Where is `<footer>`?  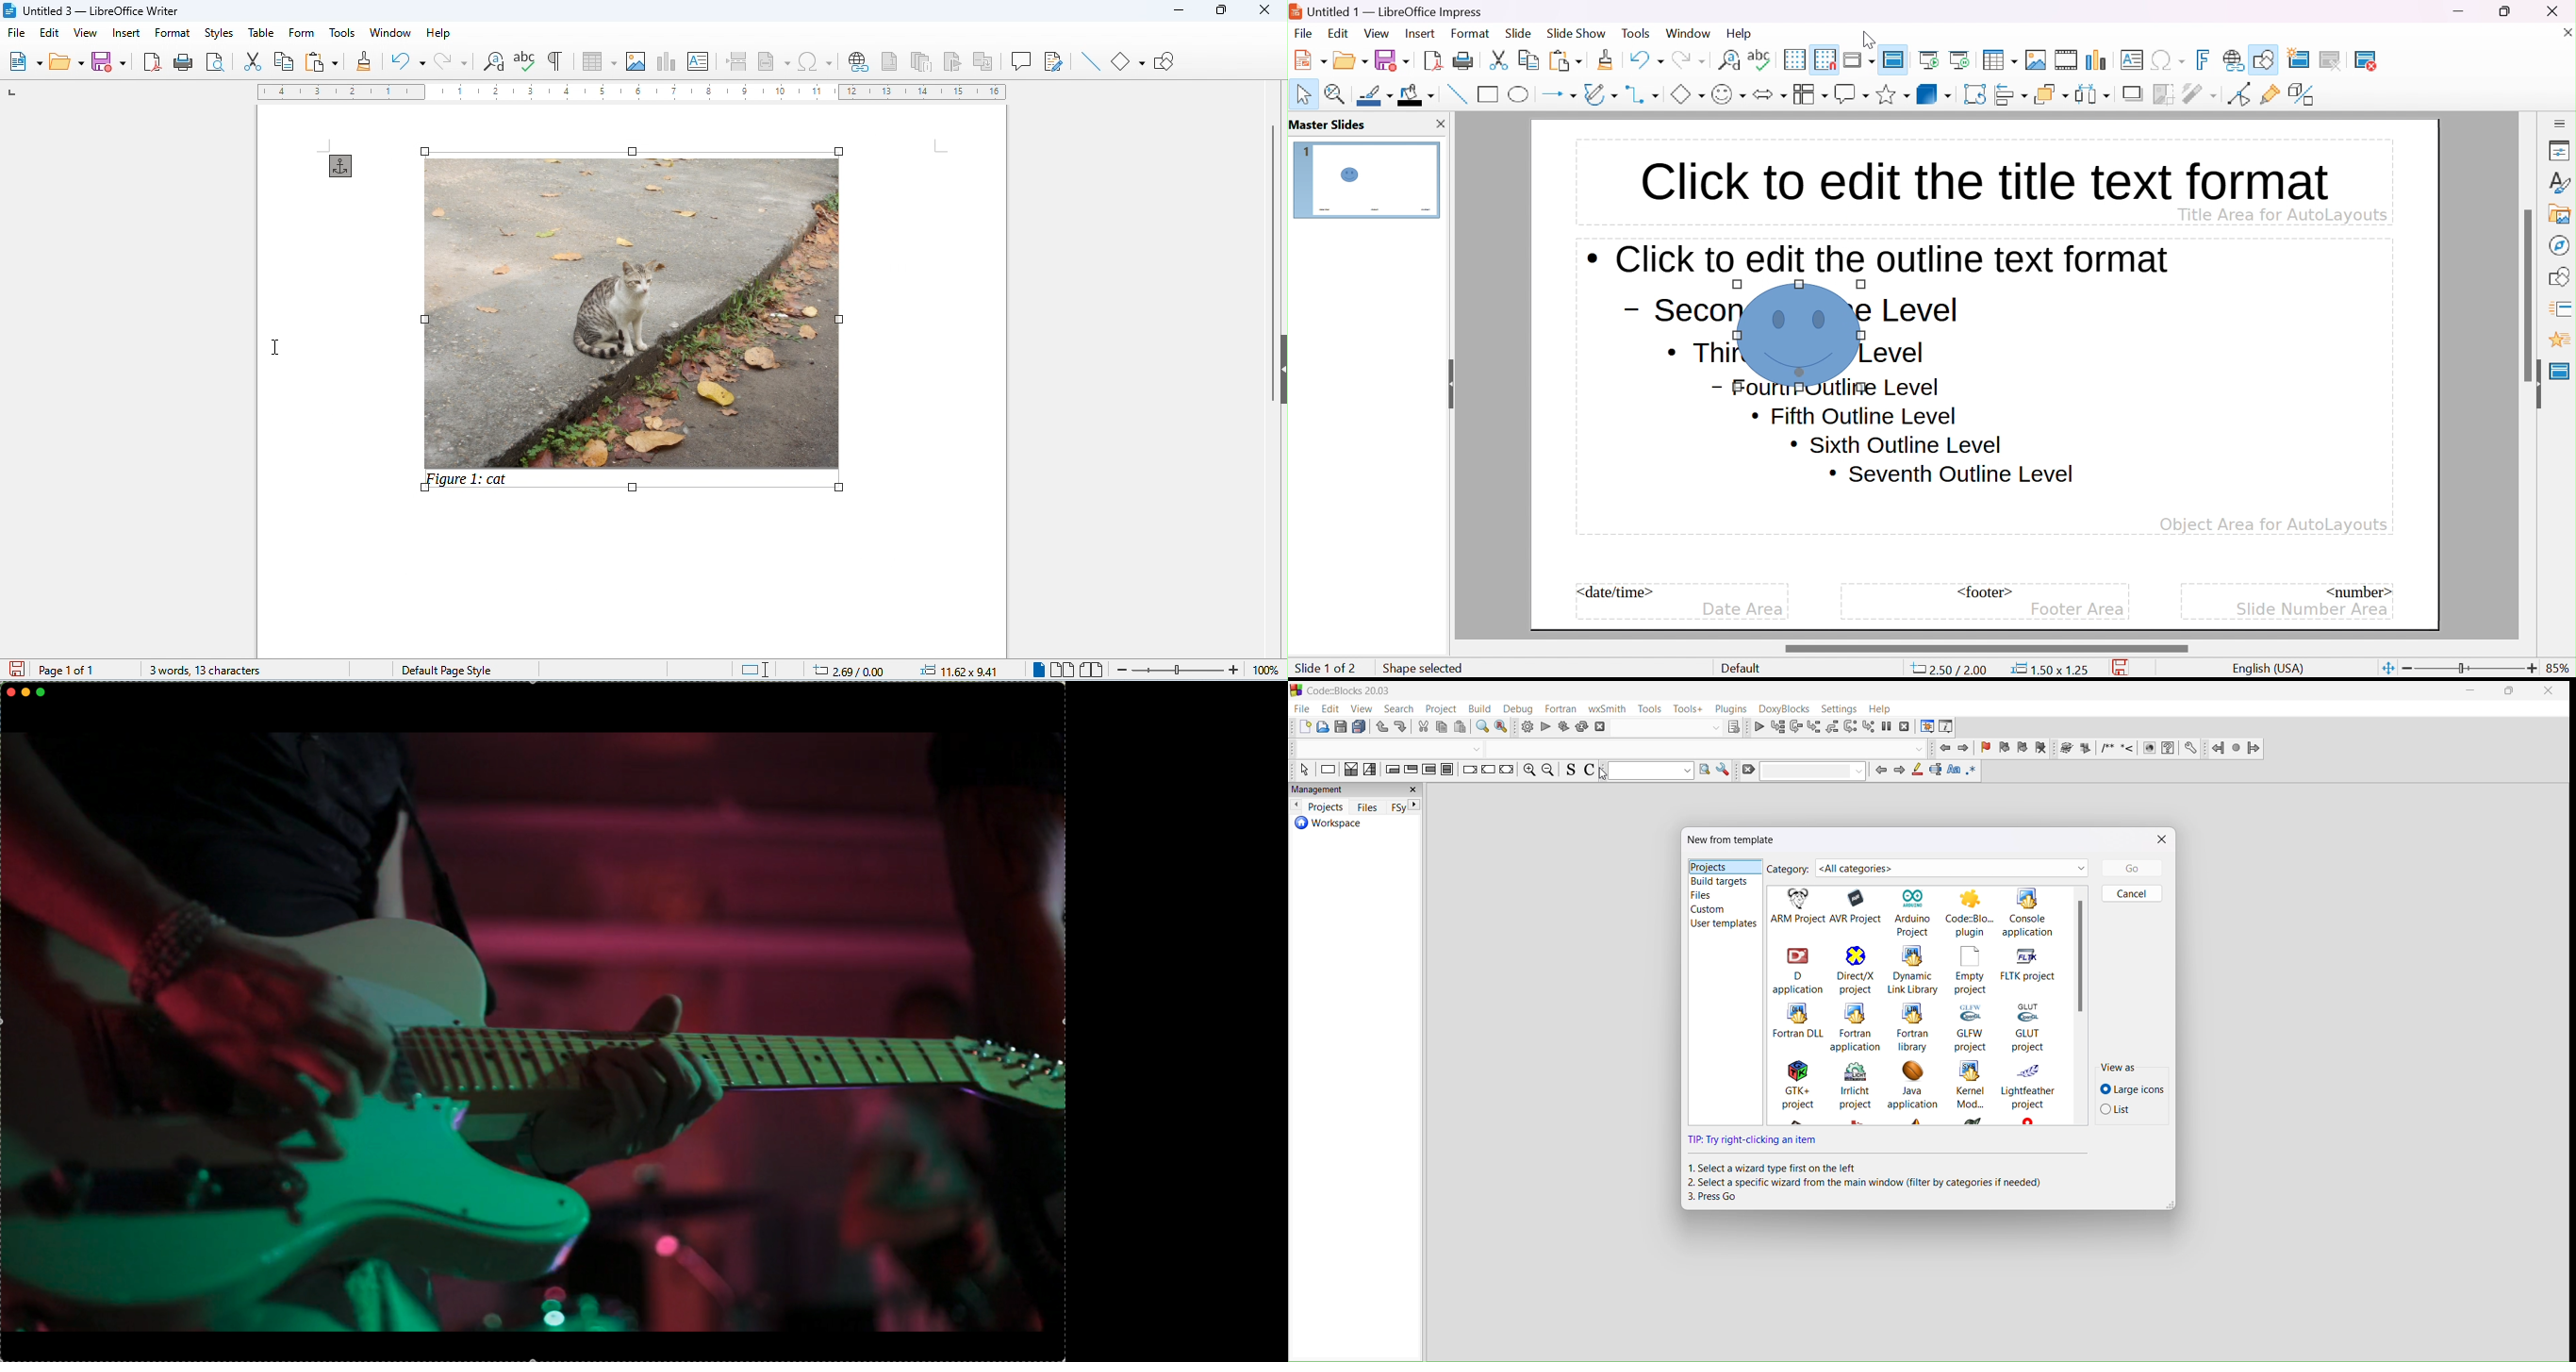
<footer> is located at coordinates (1985, 592).